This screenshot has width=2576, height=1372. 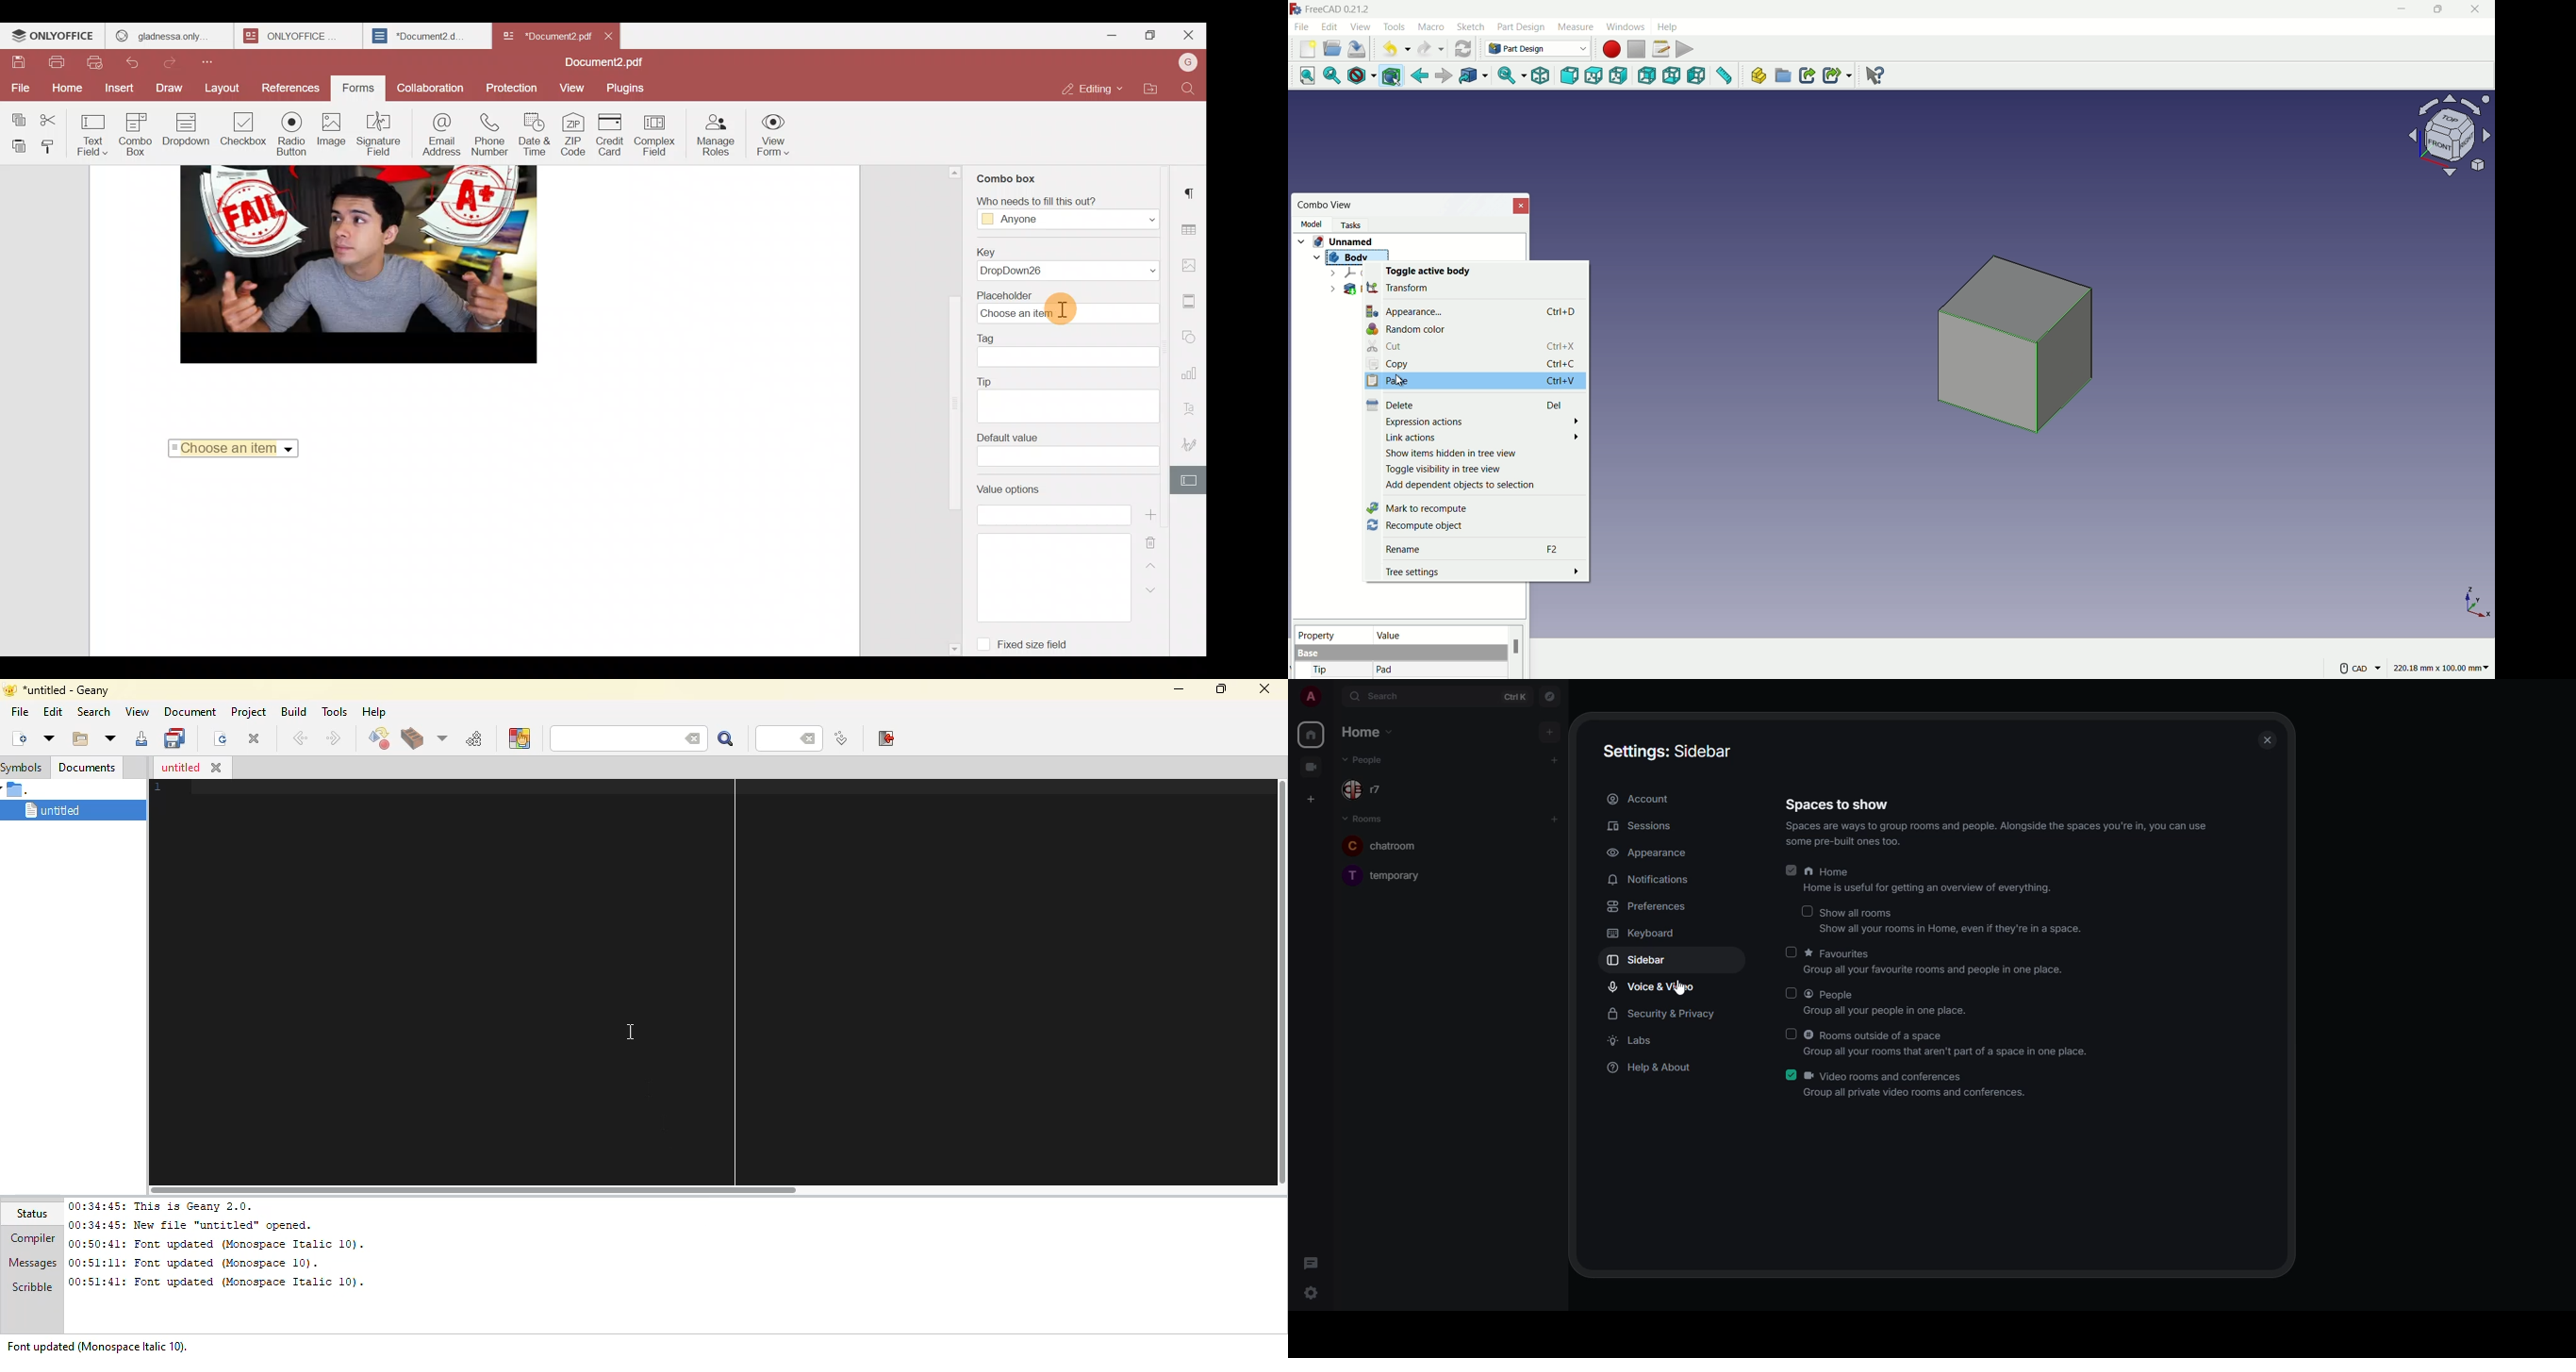 What do you see at coordinates (1946, 1044) in the screenshot?
I see `rooms outside of a space` at bounding box center [1946, 1044].